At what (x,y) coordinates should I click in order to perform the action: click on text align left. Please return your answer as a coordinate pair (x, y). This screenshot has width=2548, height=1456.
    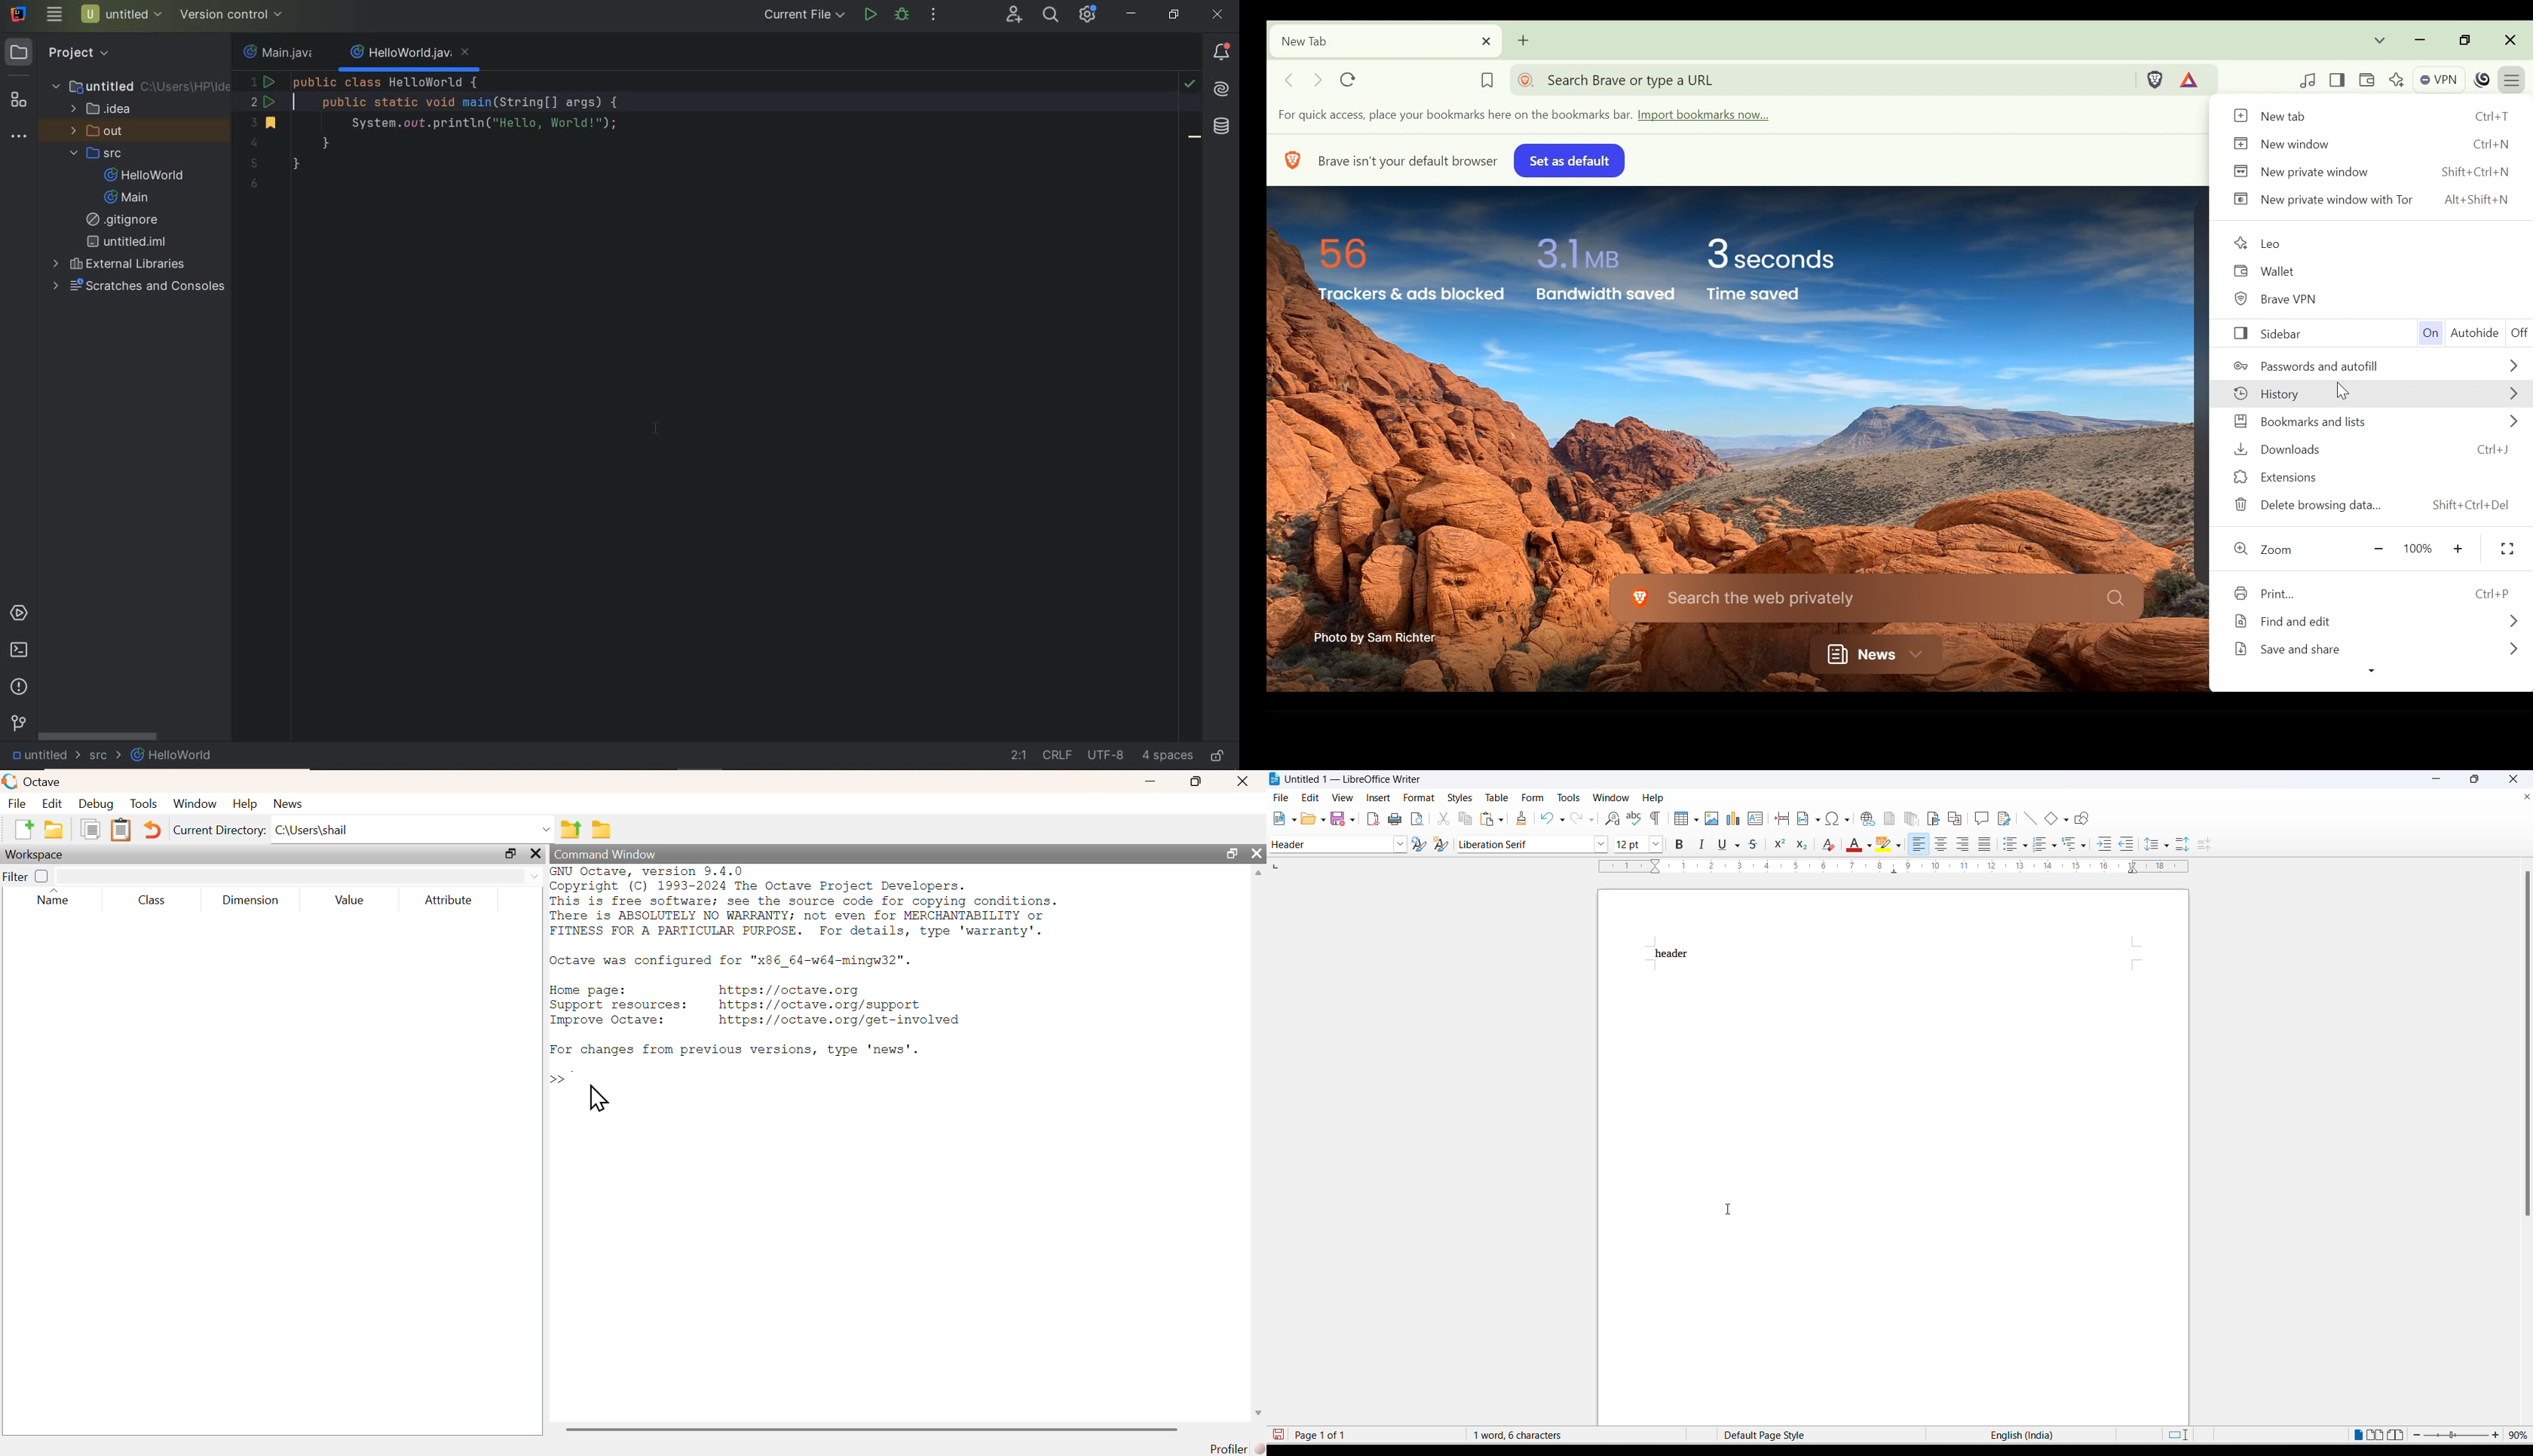
    Looking at the image, I should click on (1920, 844).